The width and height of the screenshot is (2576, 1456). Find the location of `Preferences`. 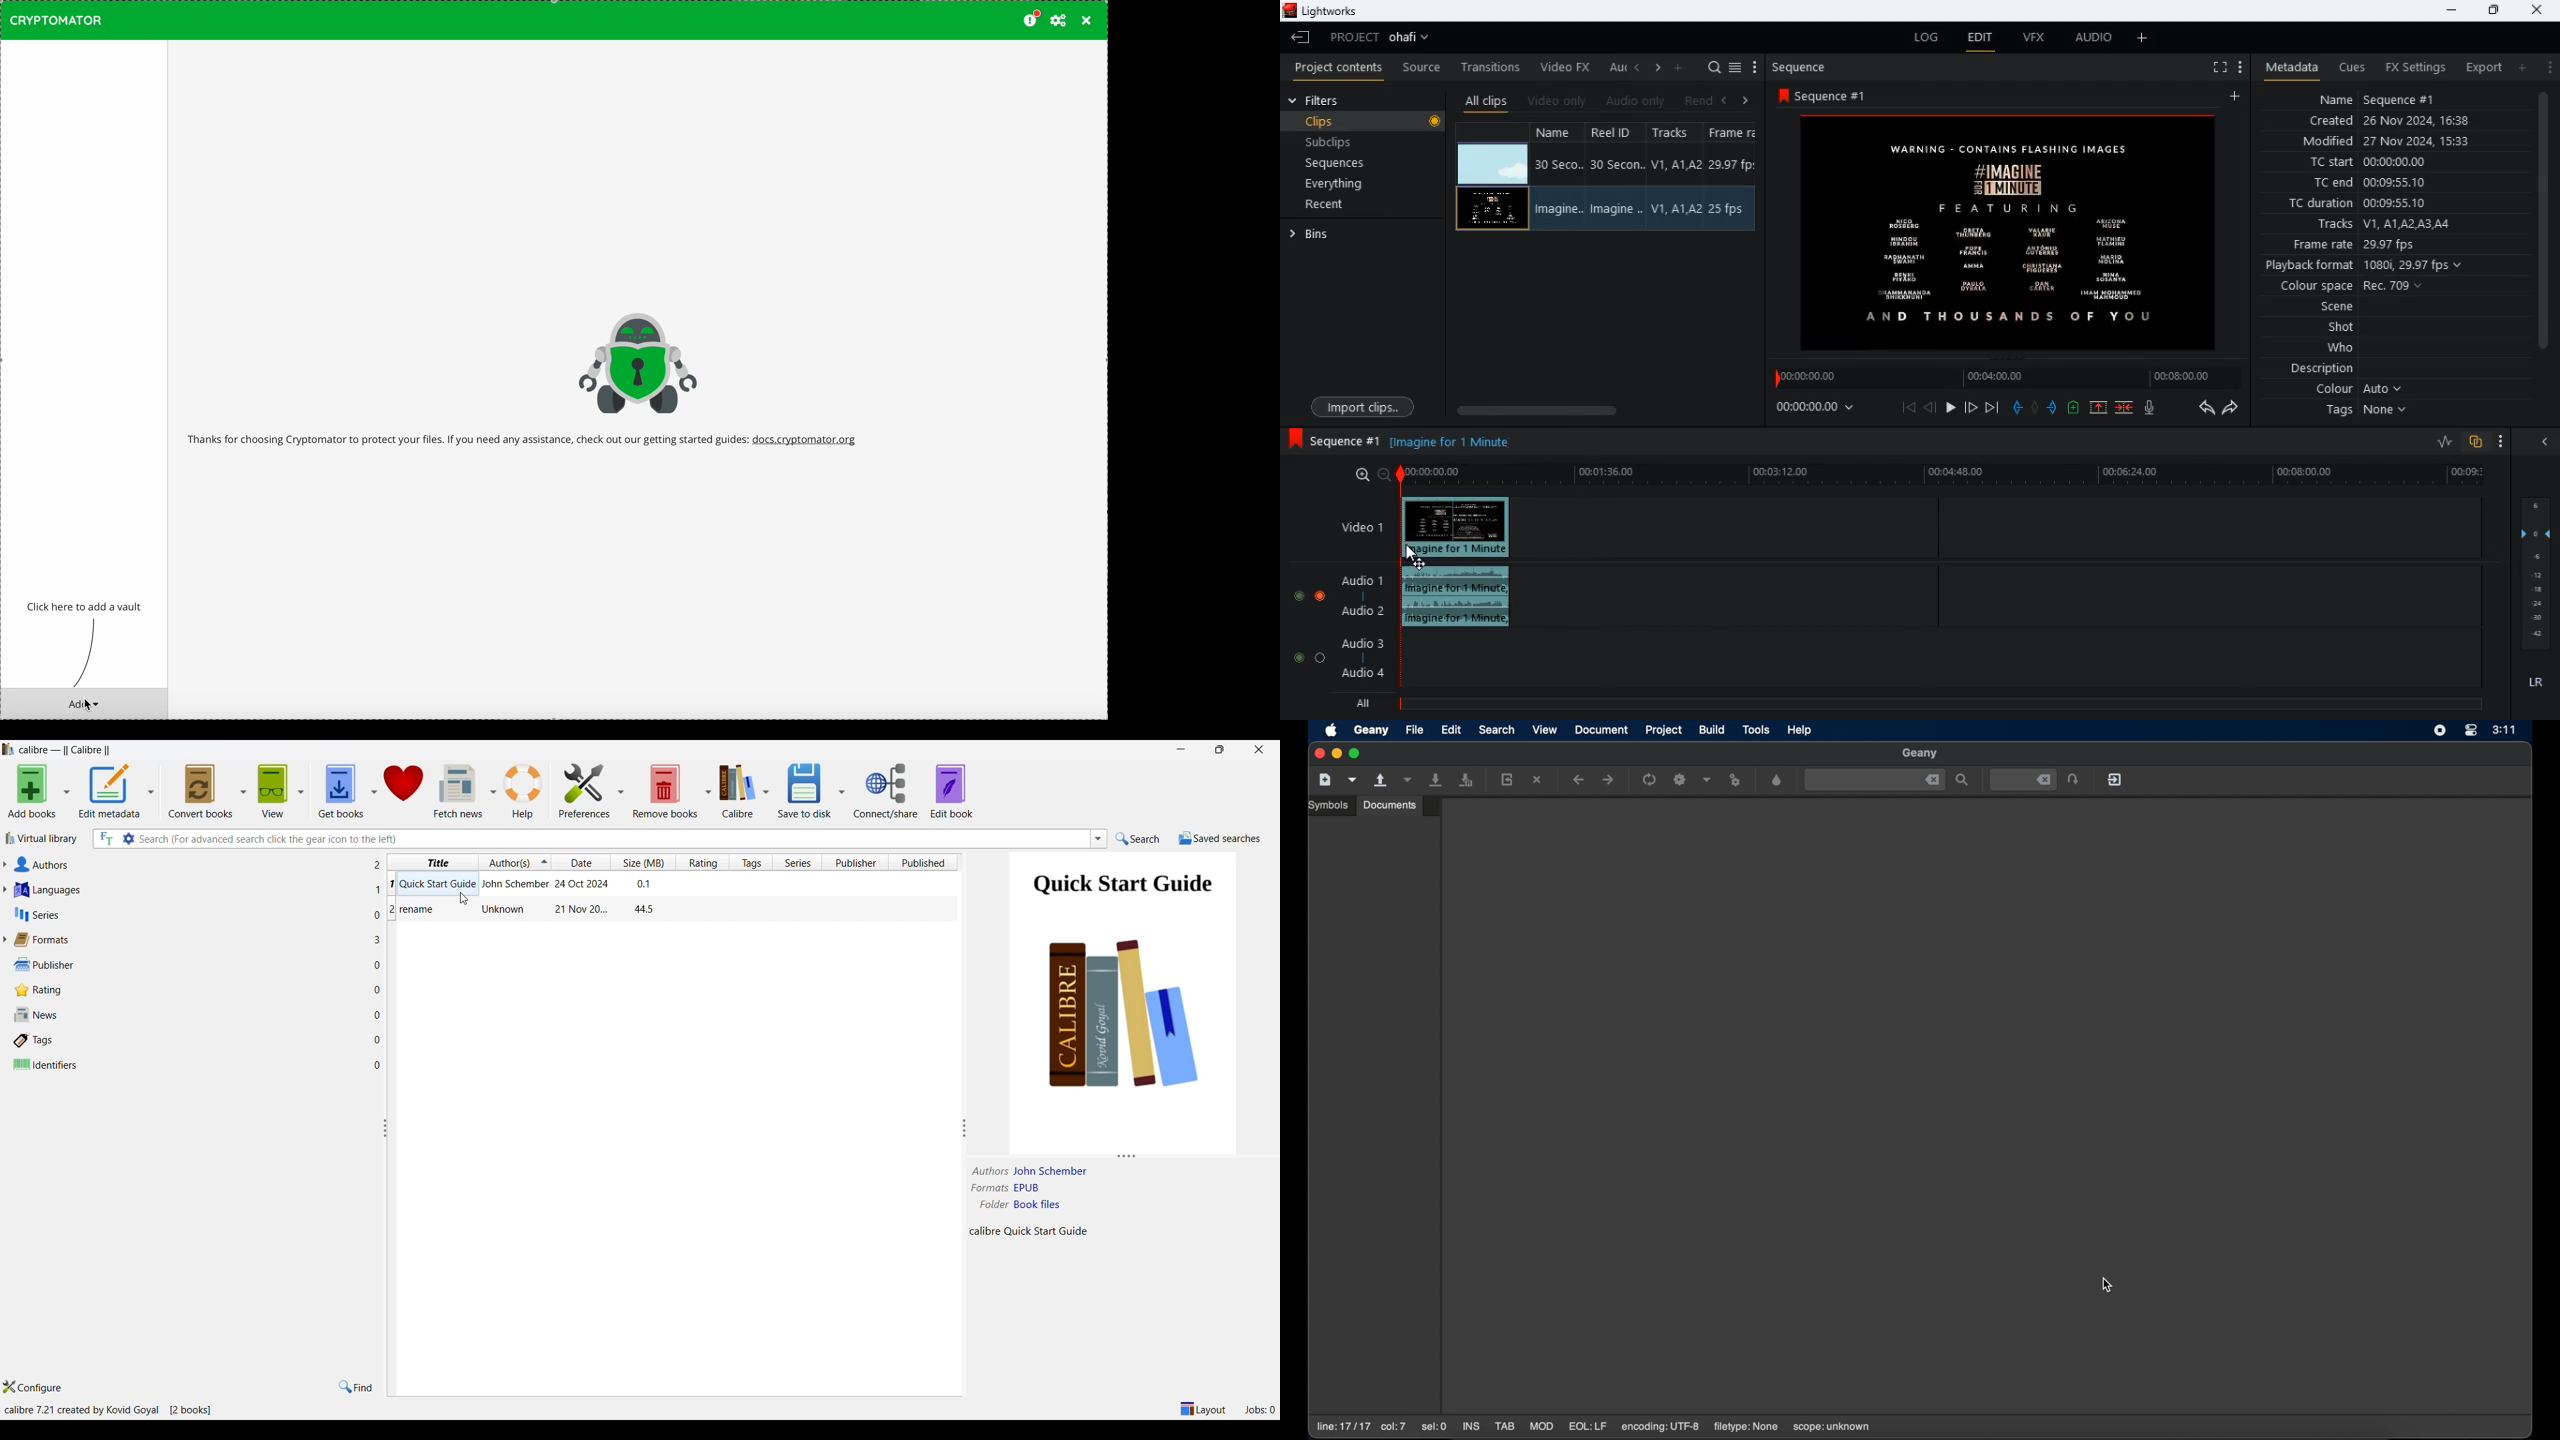

Preferences is located at coordinates (585, 789).